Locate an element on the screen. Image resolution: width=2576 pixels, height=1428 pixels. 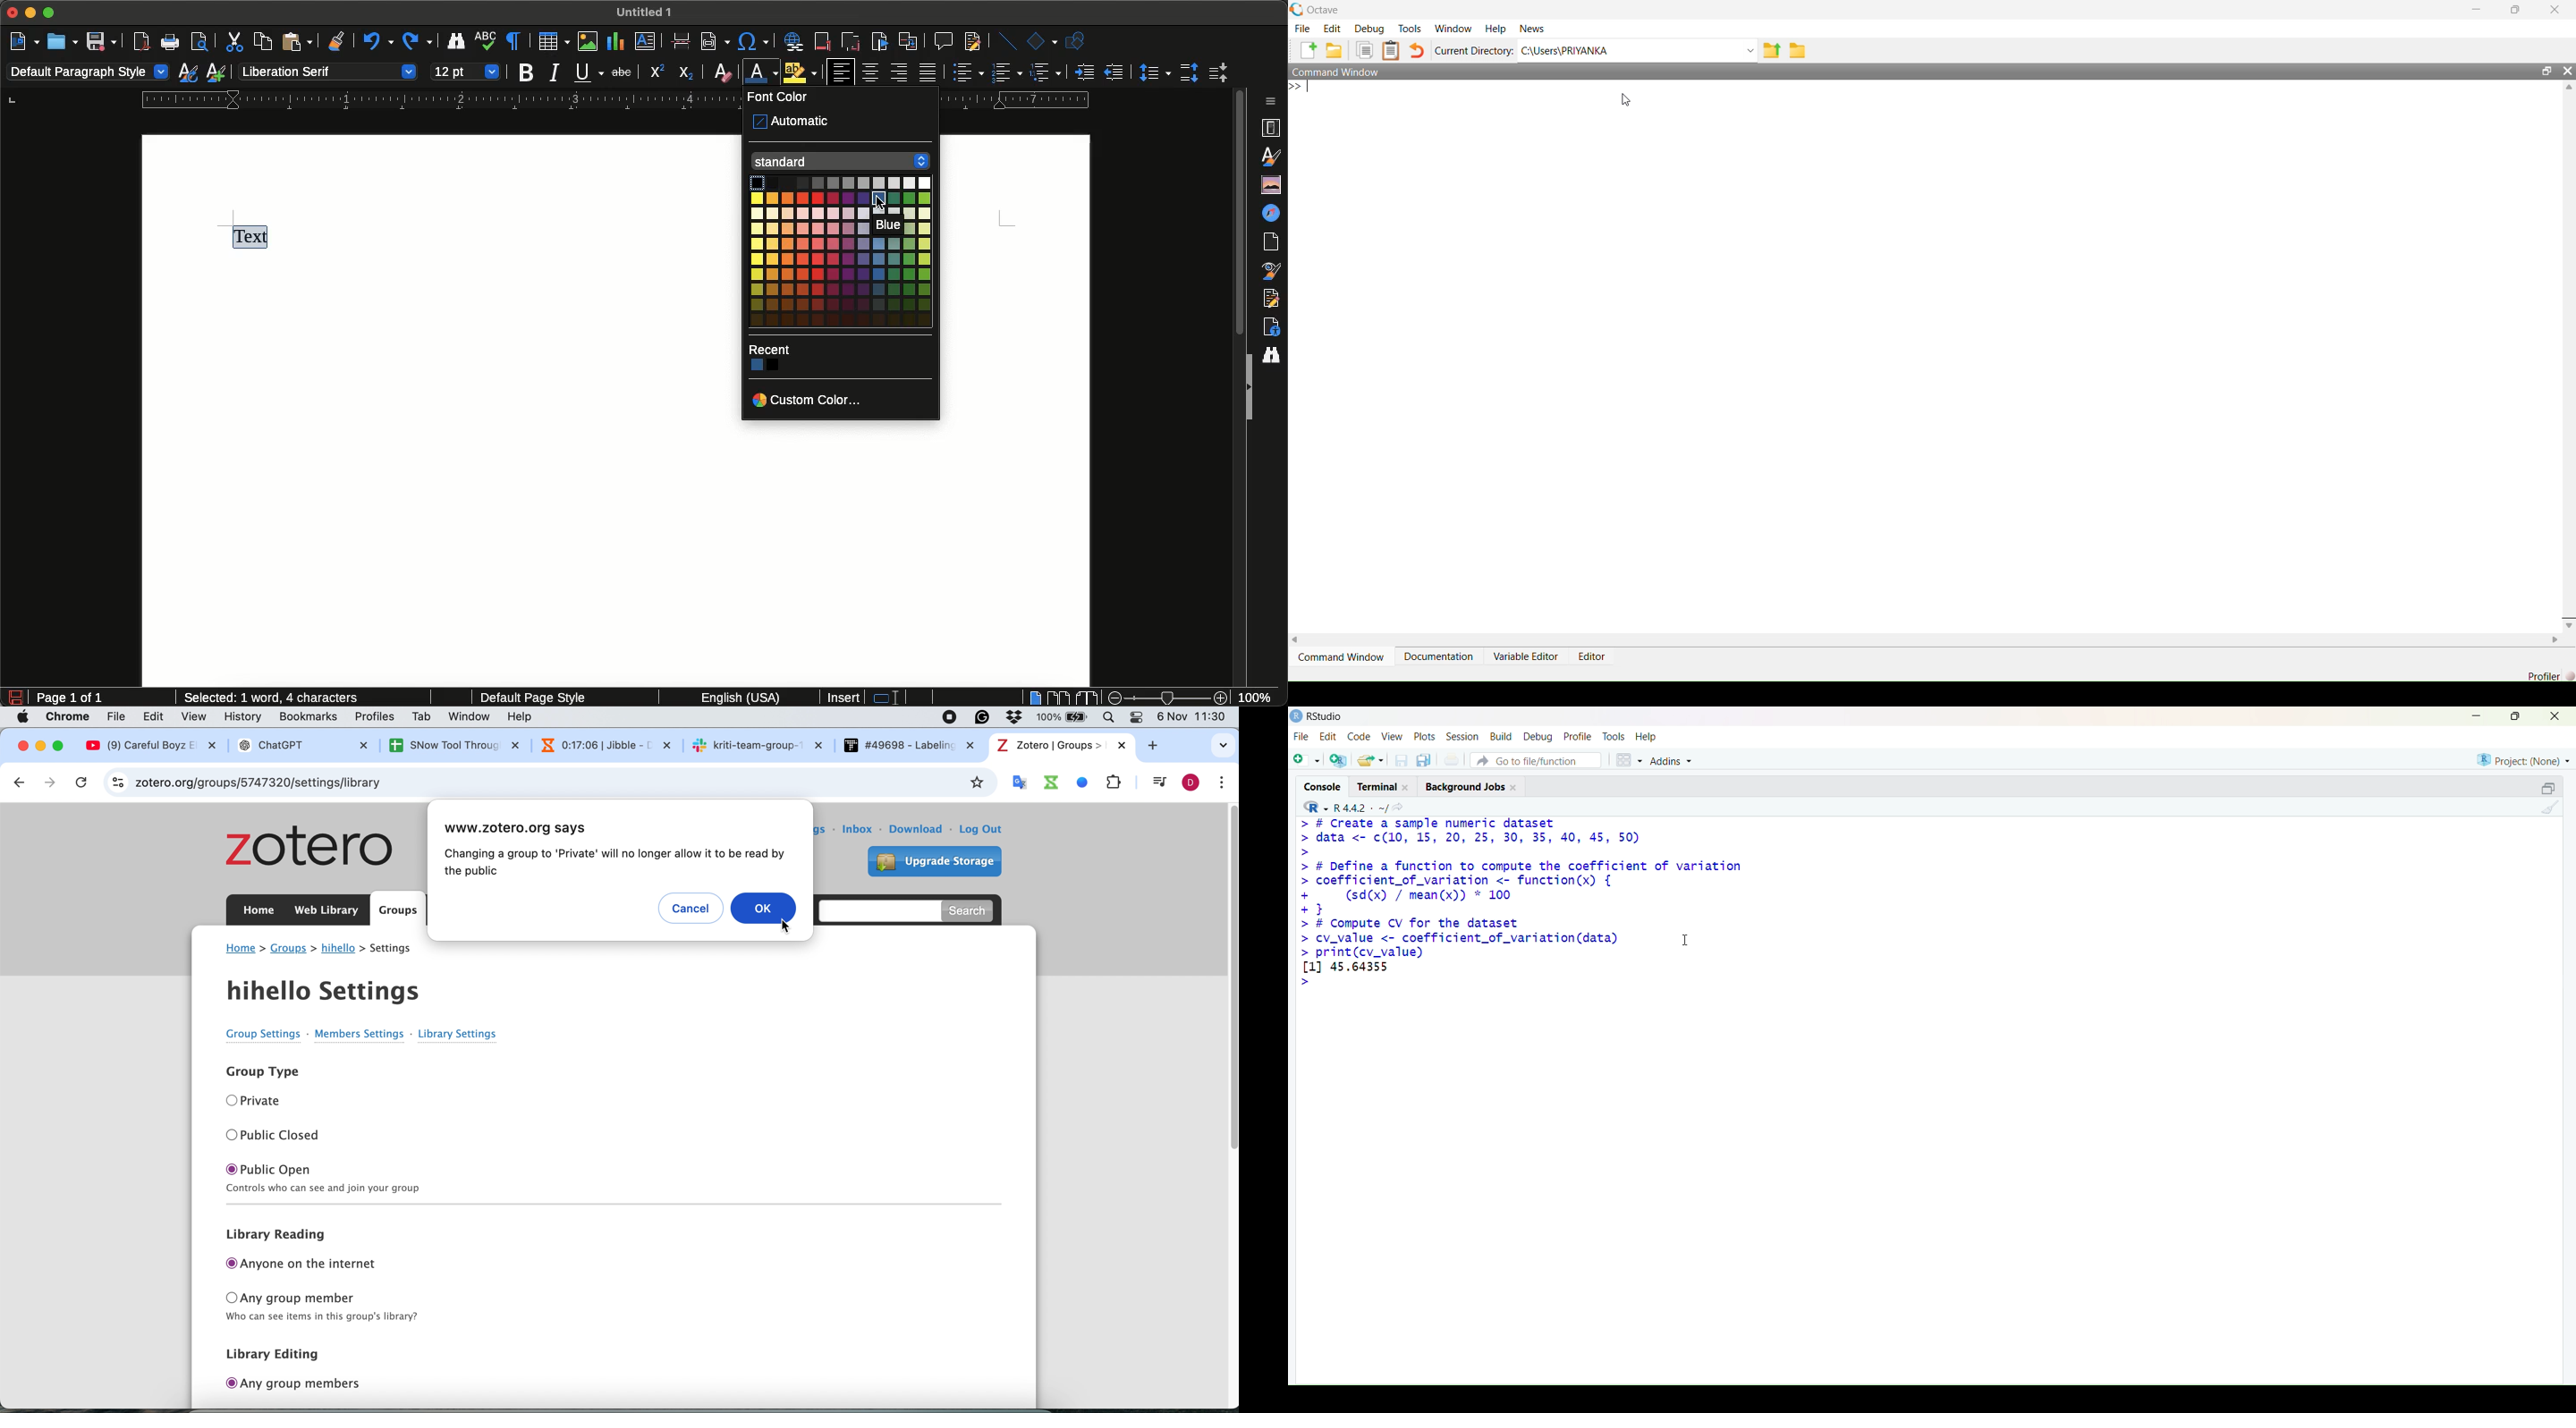
Increase is located at coordinates (1084, 72).